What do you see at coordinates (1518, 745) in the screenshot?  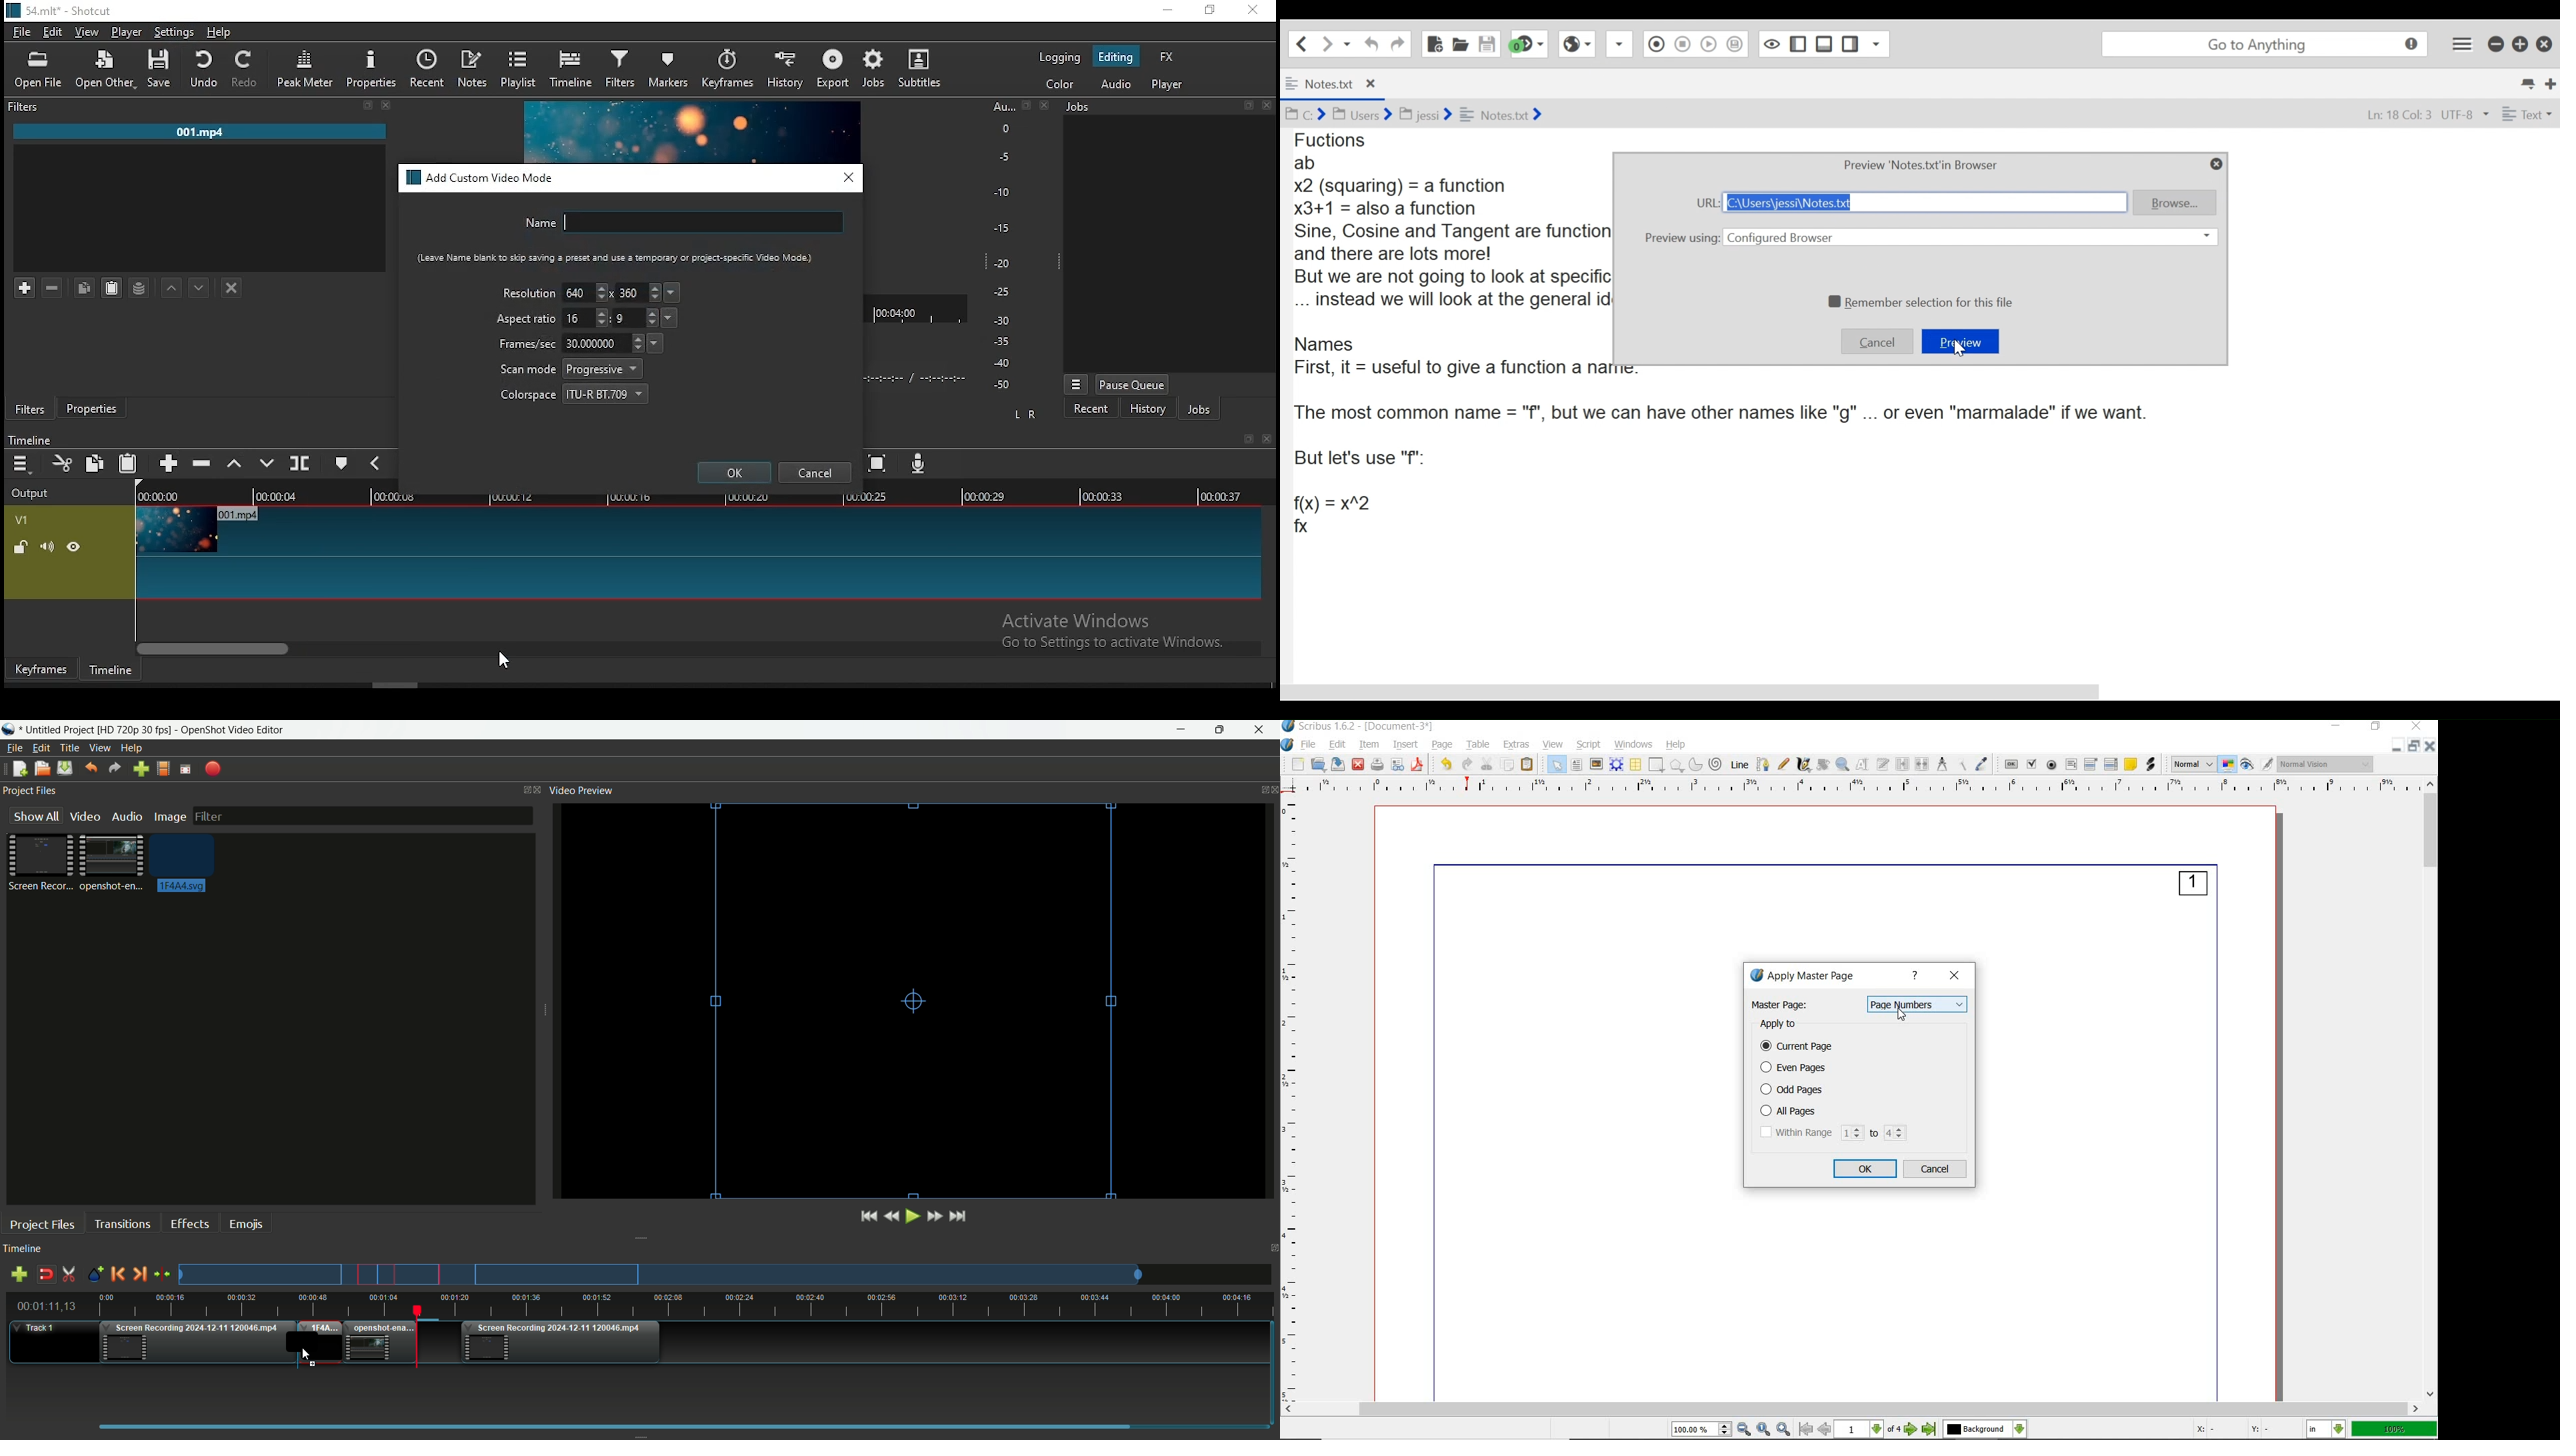 I see `extras` at bounding box center [1518, 745].